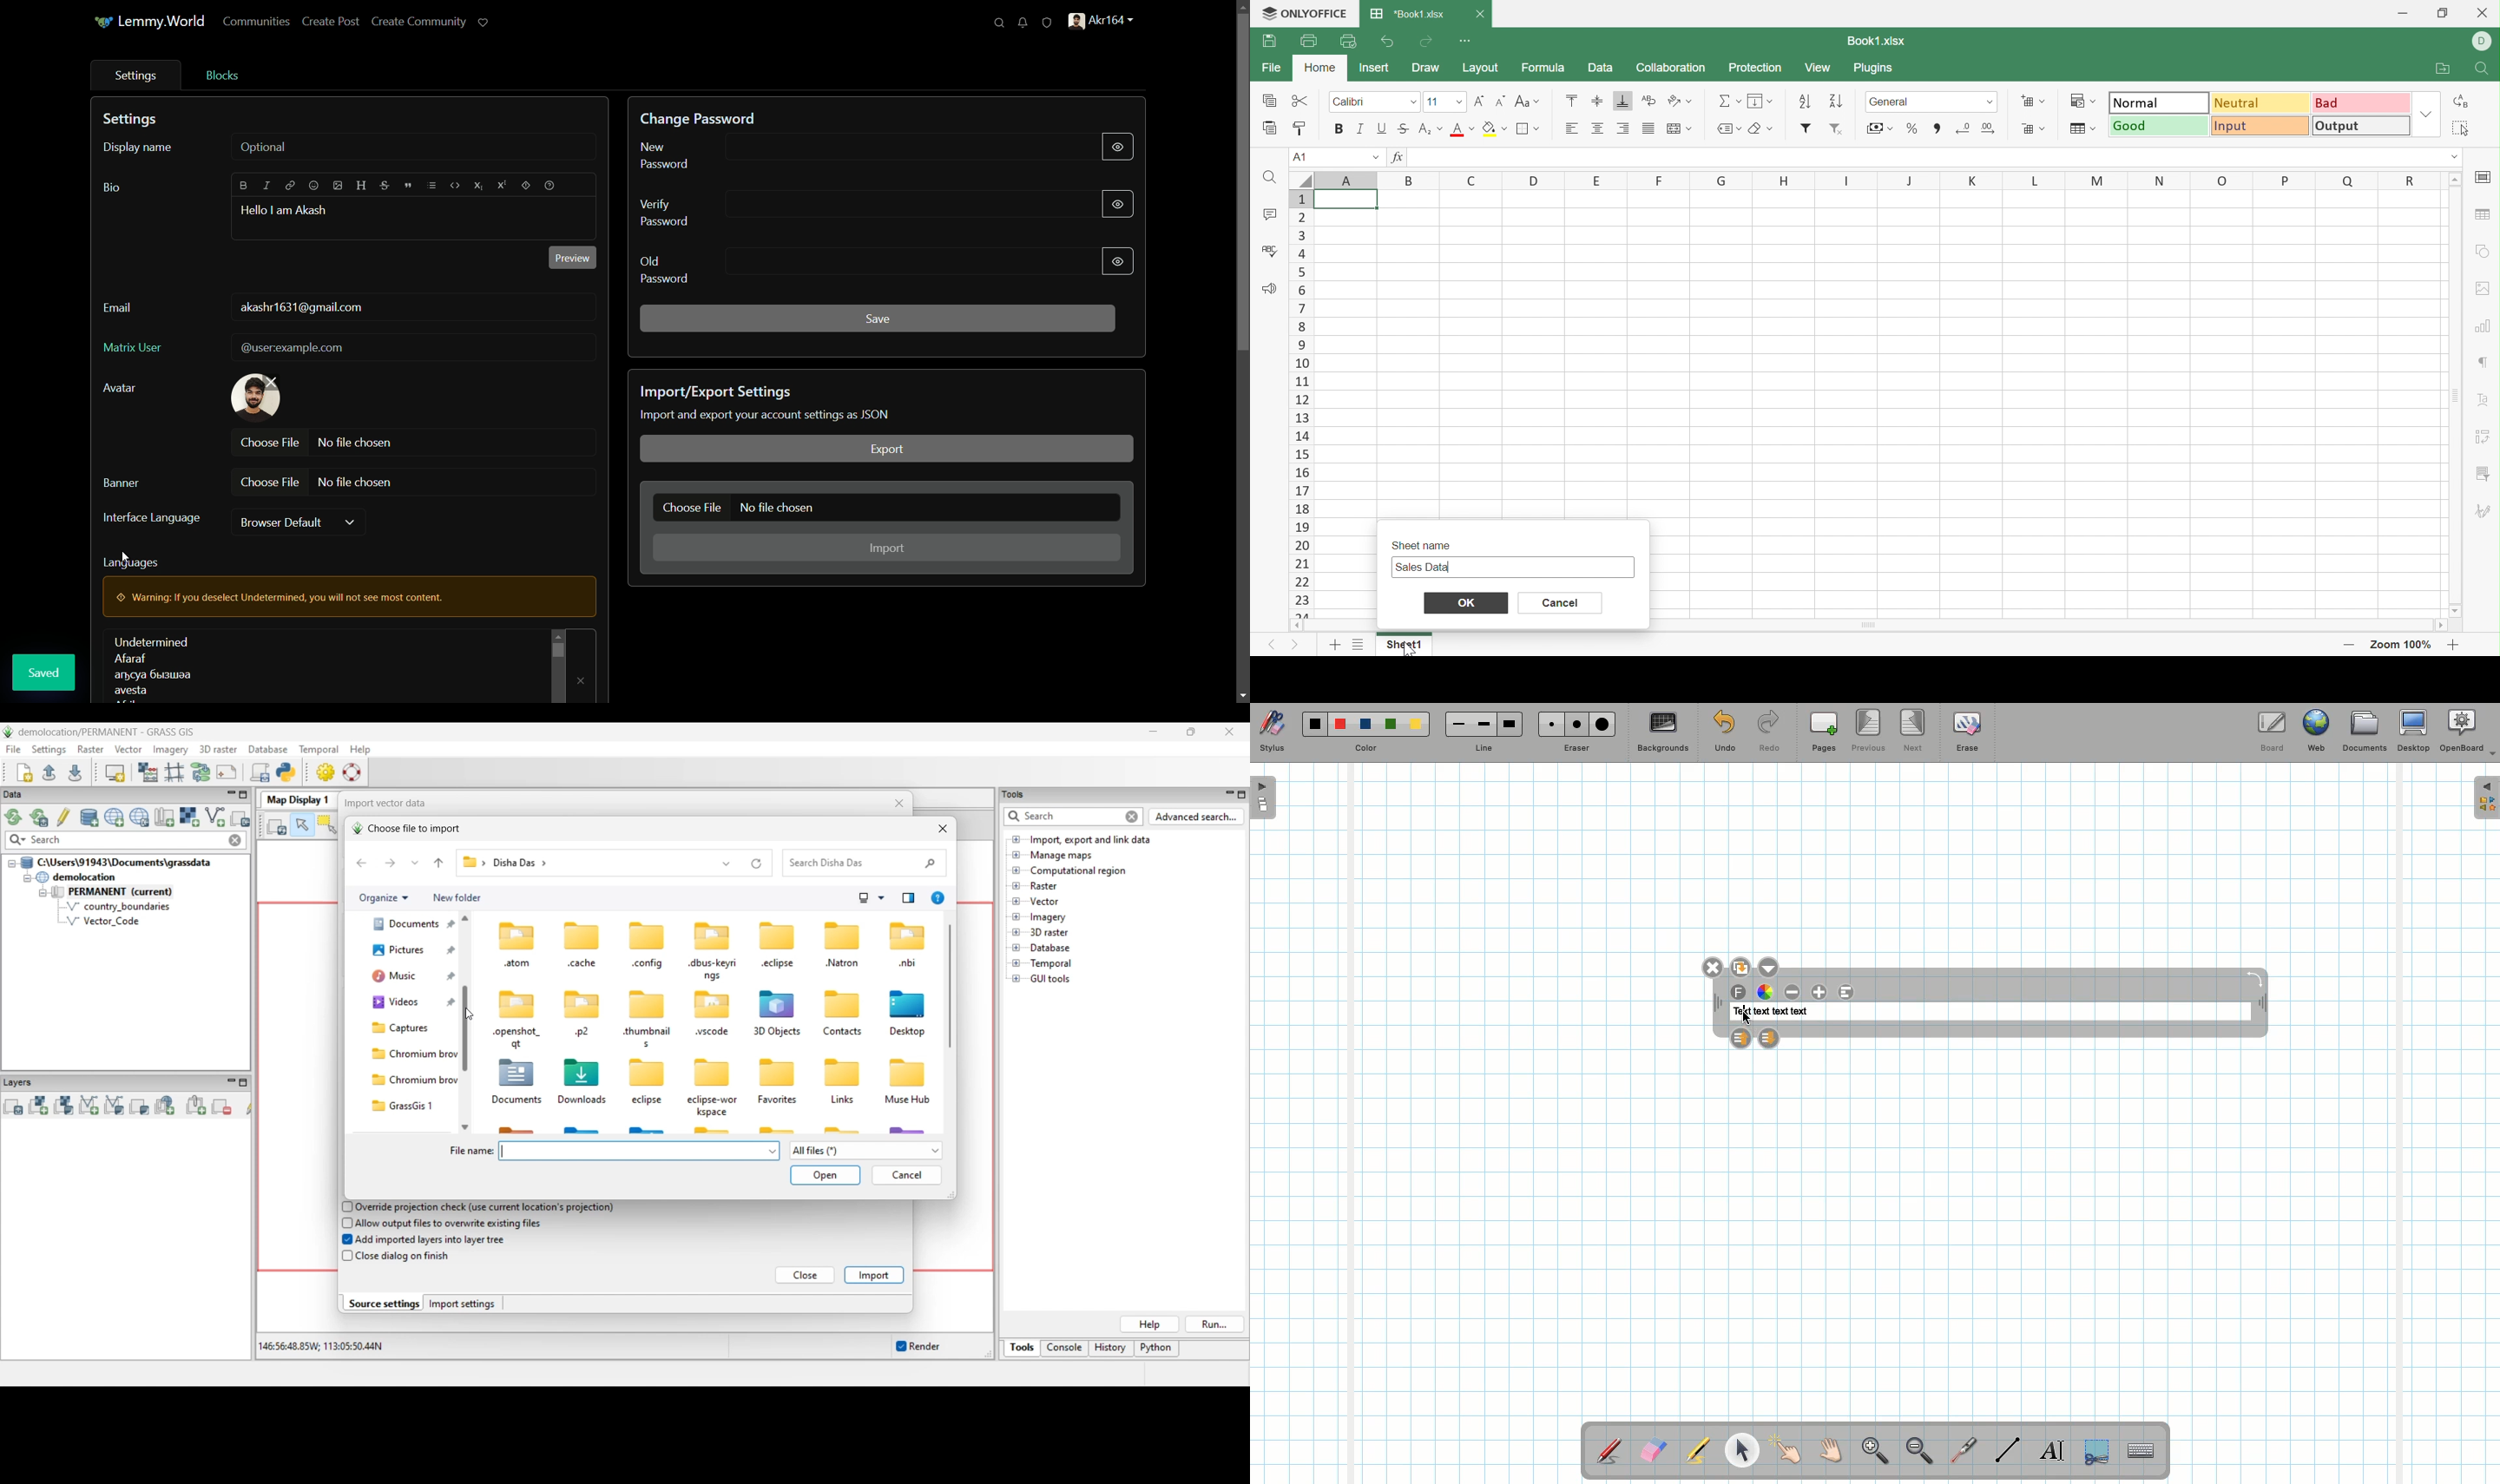  Describe the element at coordinates (1532, 130) in the screenshot. I see `Borders` at that location.